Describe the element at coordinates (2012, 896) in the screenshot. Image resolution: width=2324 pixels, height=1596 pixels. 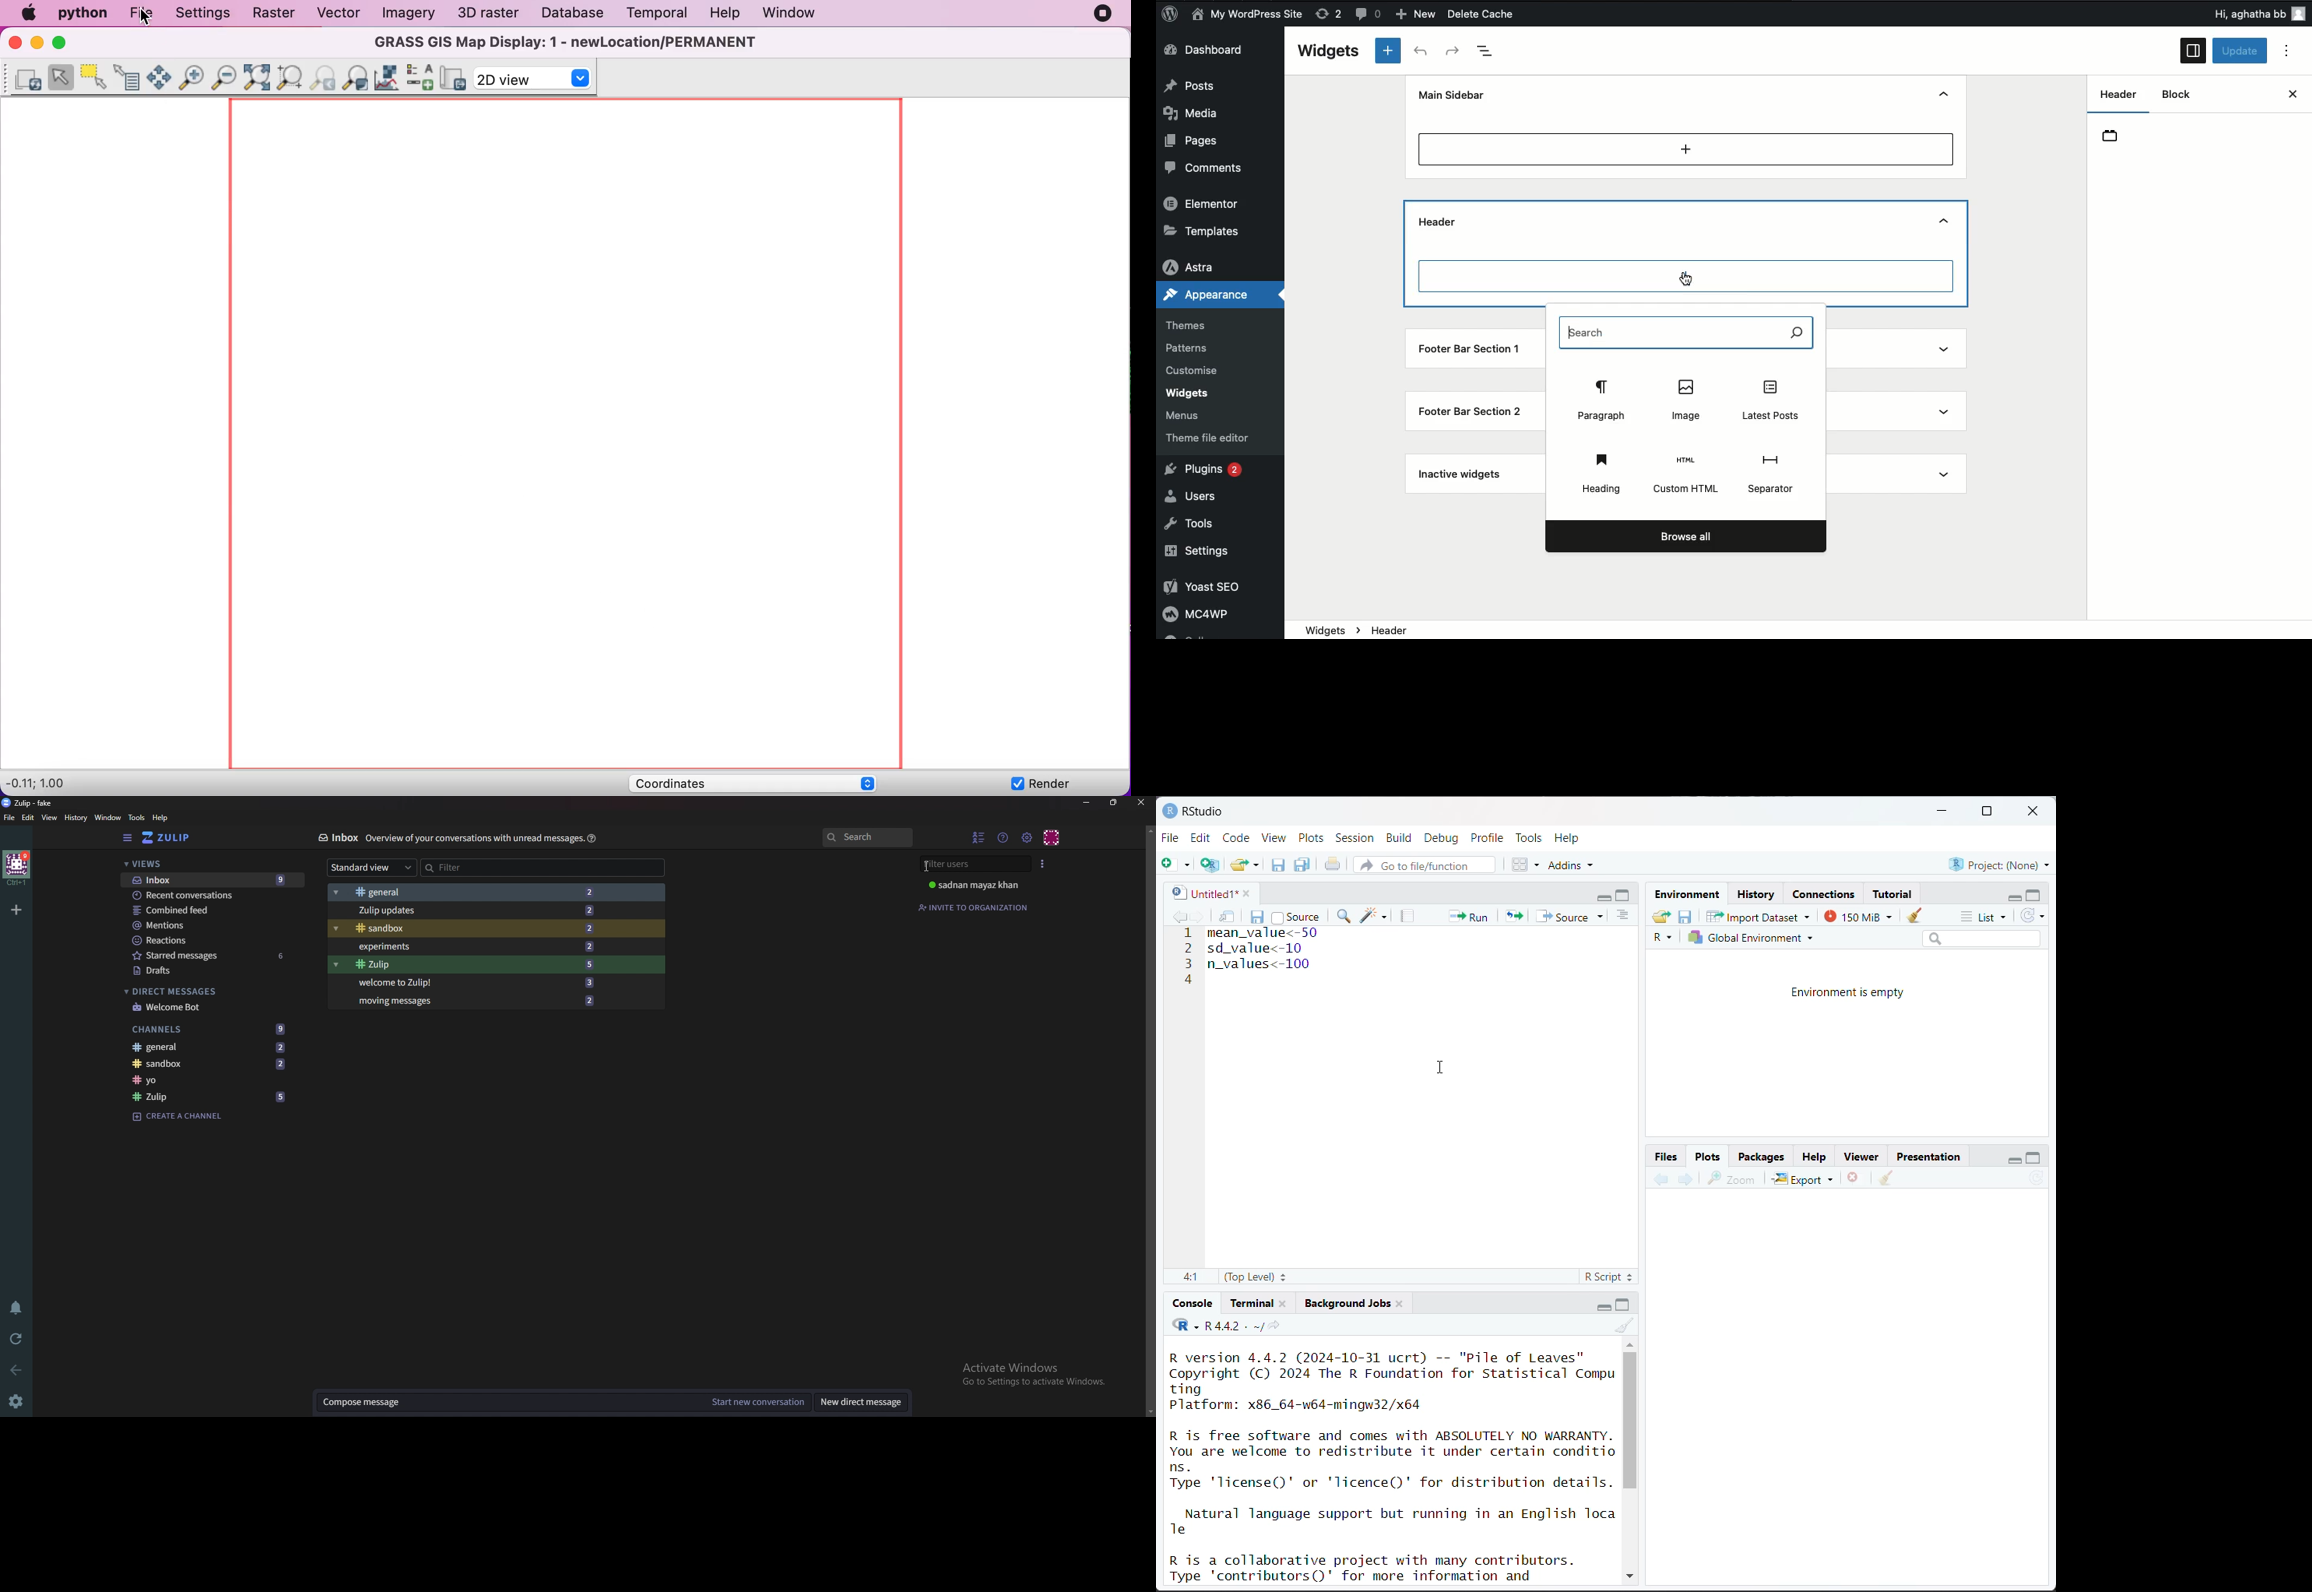
I see `minimize` at that location.